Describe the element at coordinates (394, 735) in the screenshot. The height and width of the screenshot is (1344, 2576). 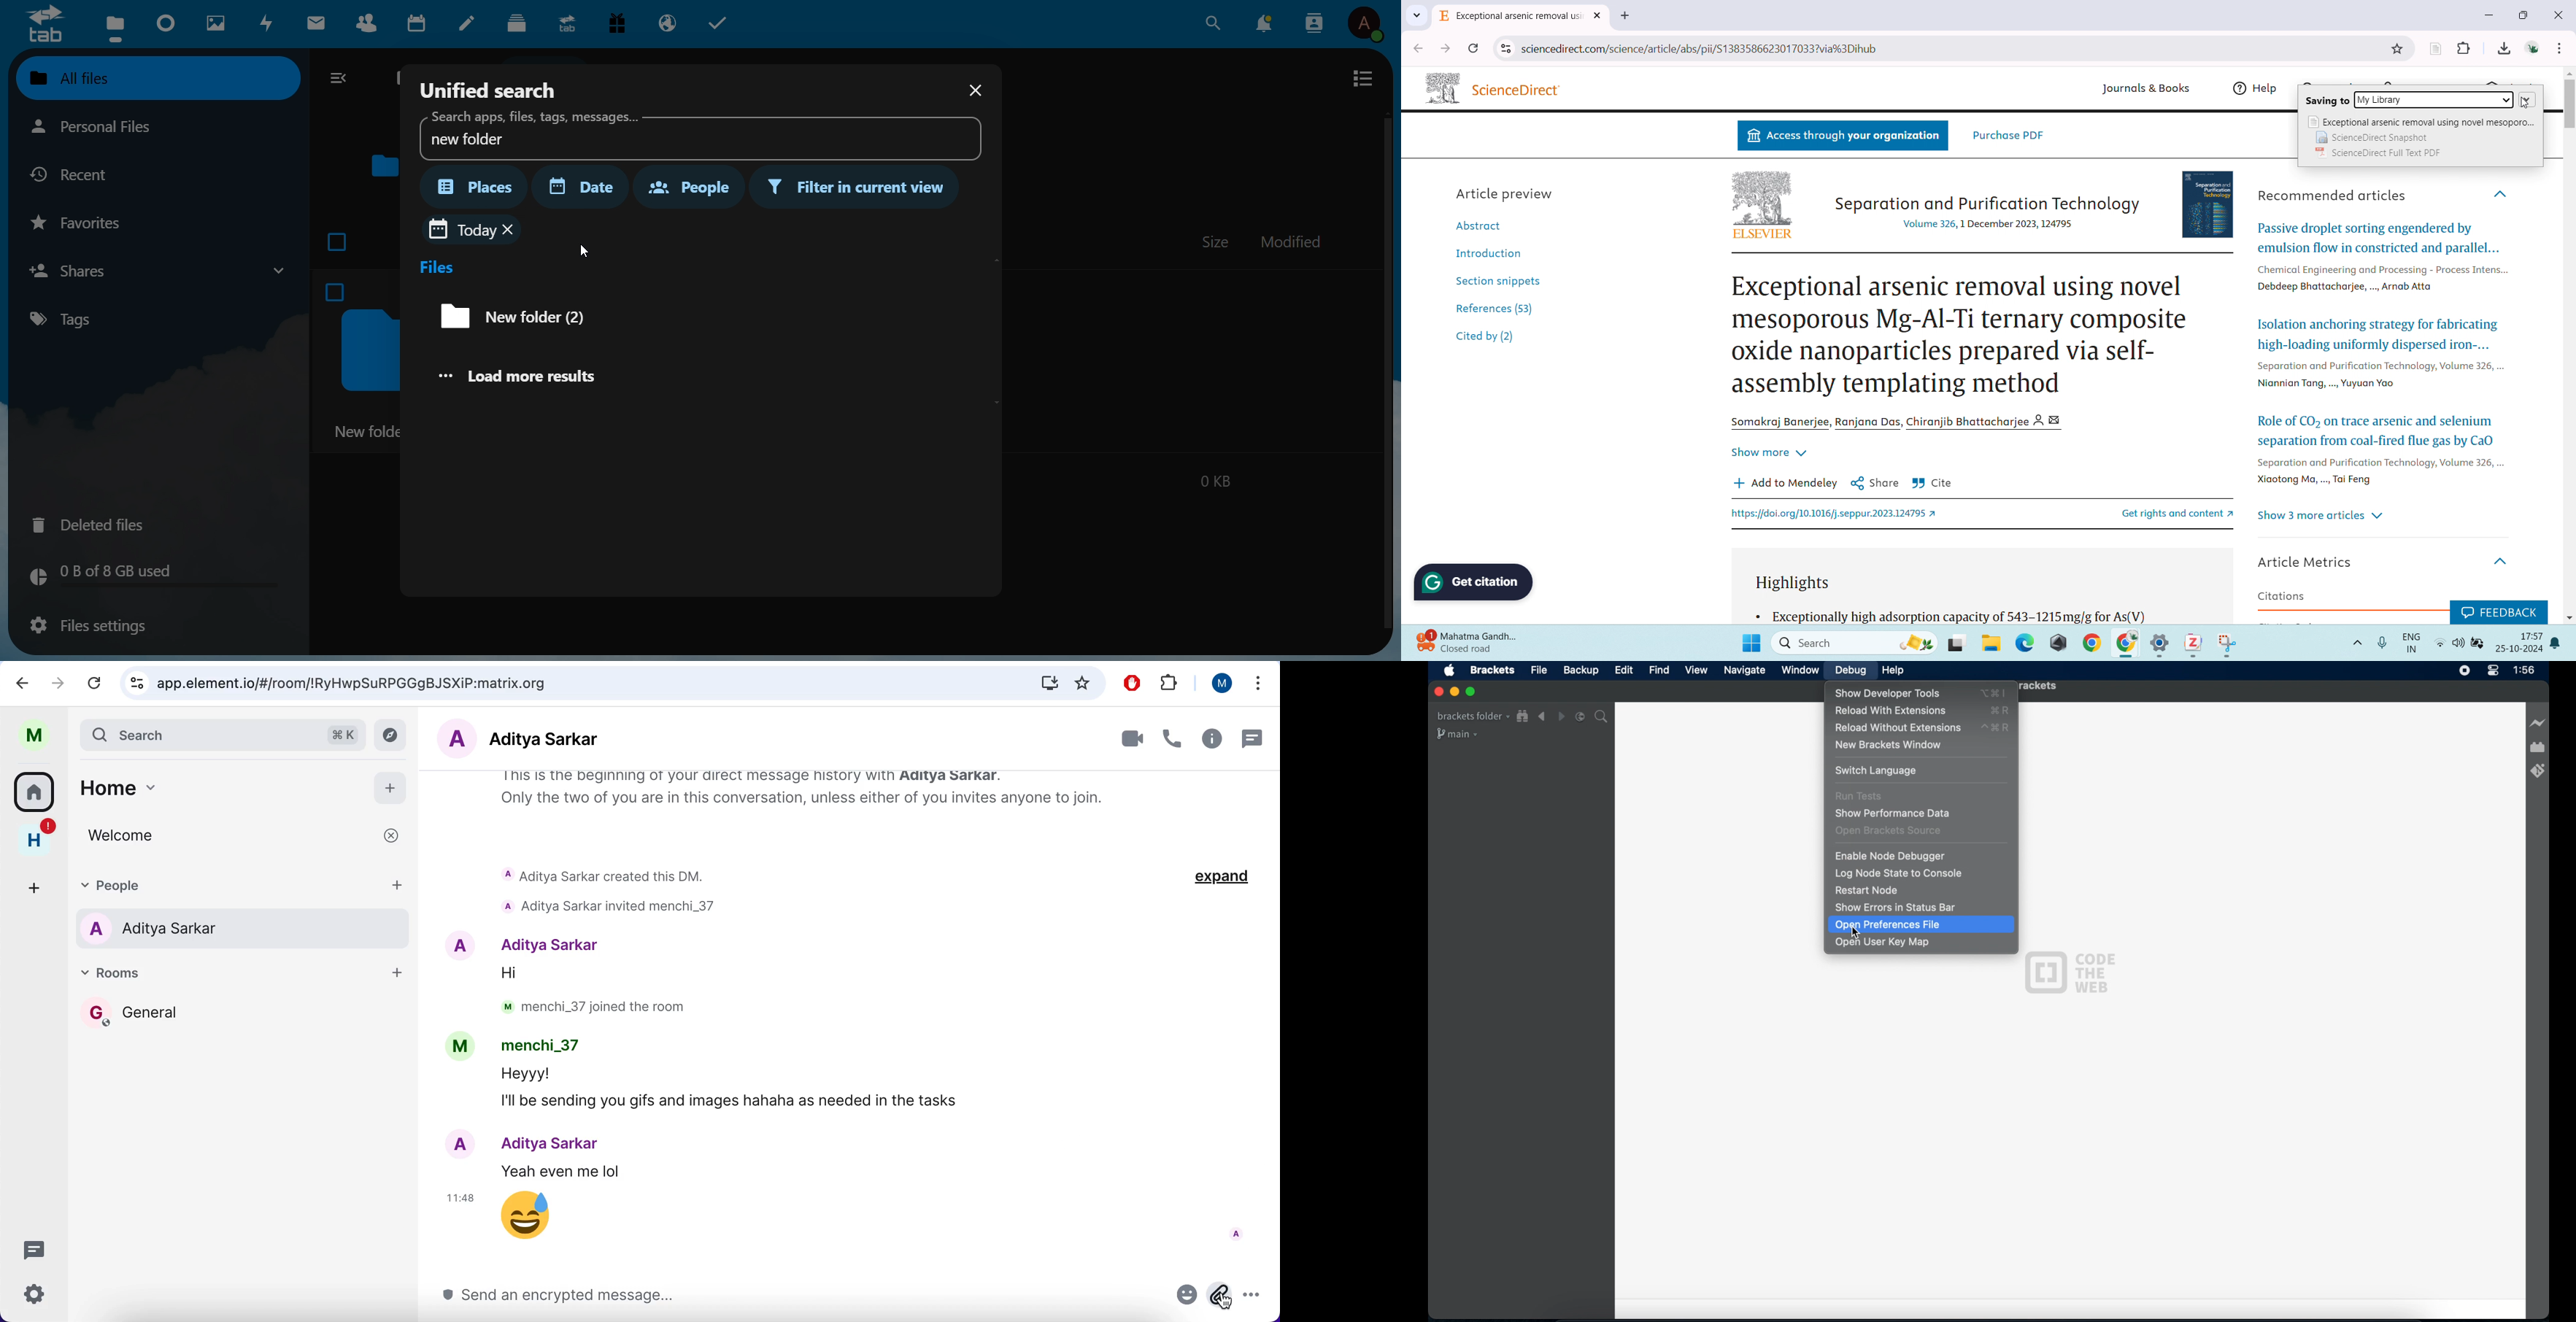
I see `view archive` at that location.